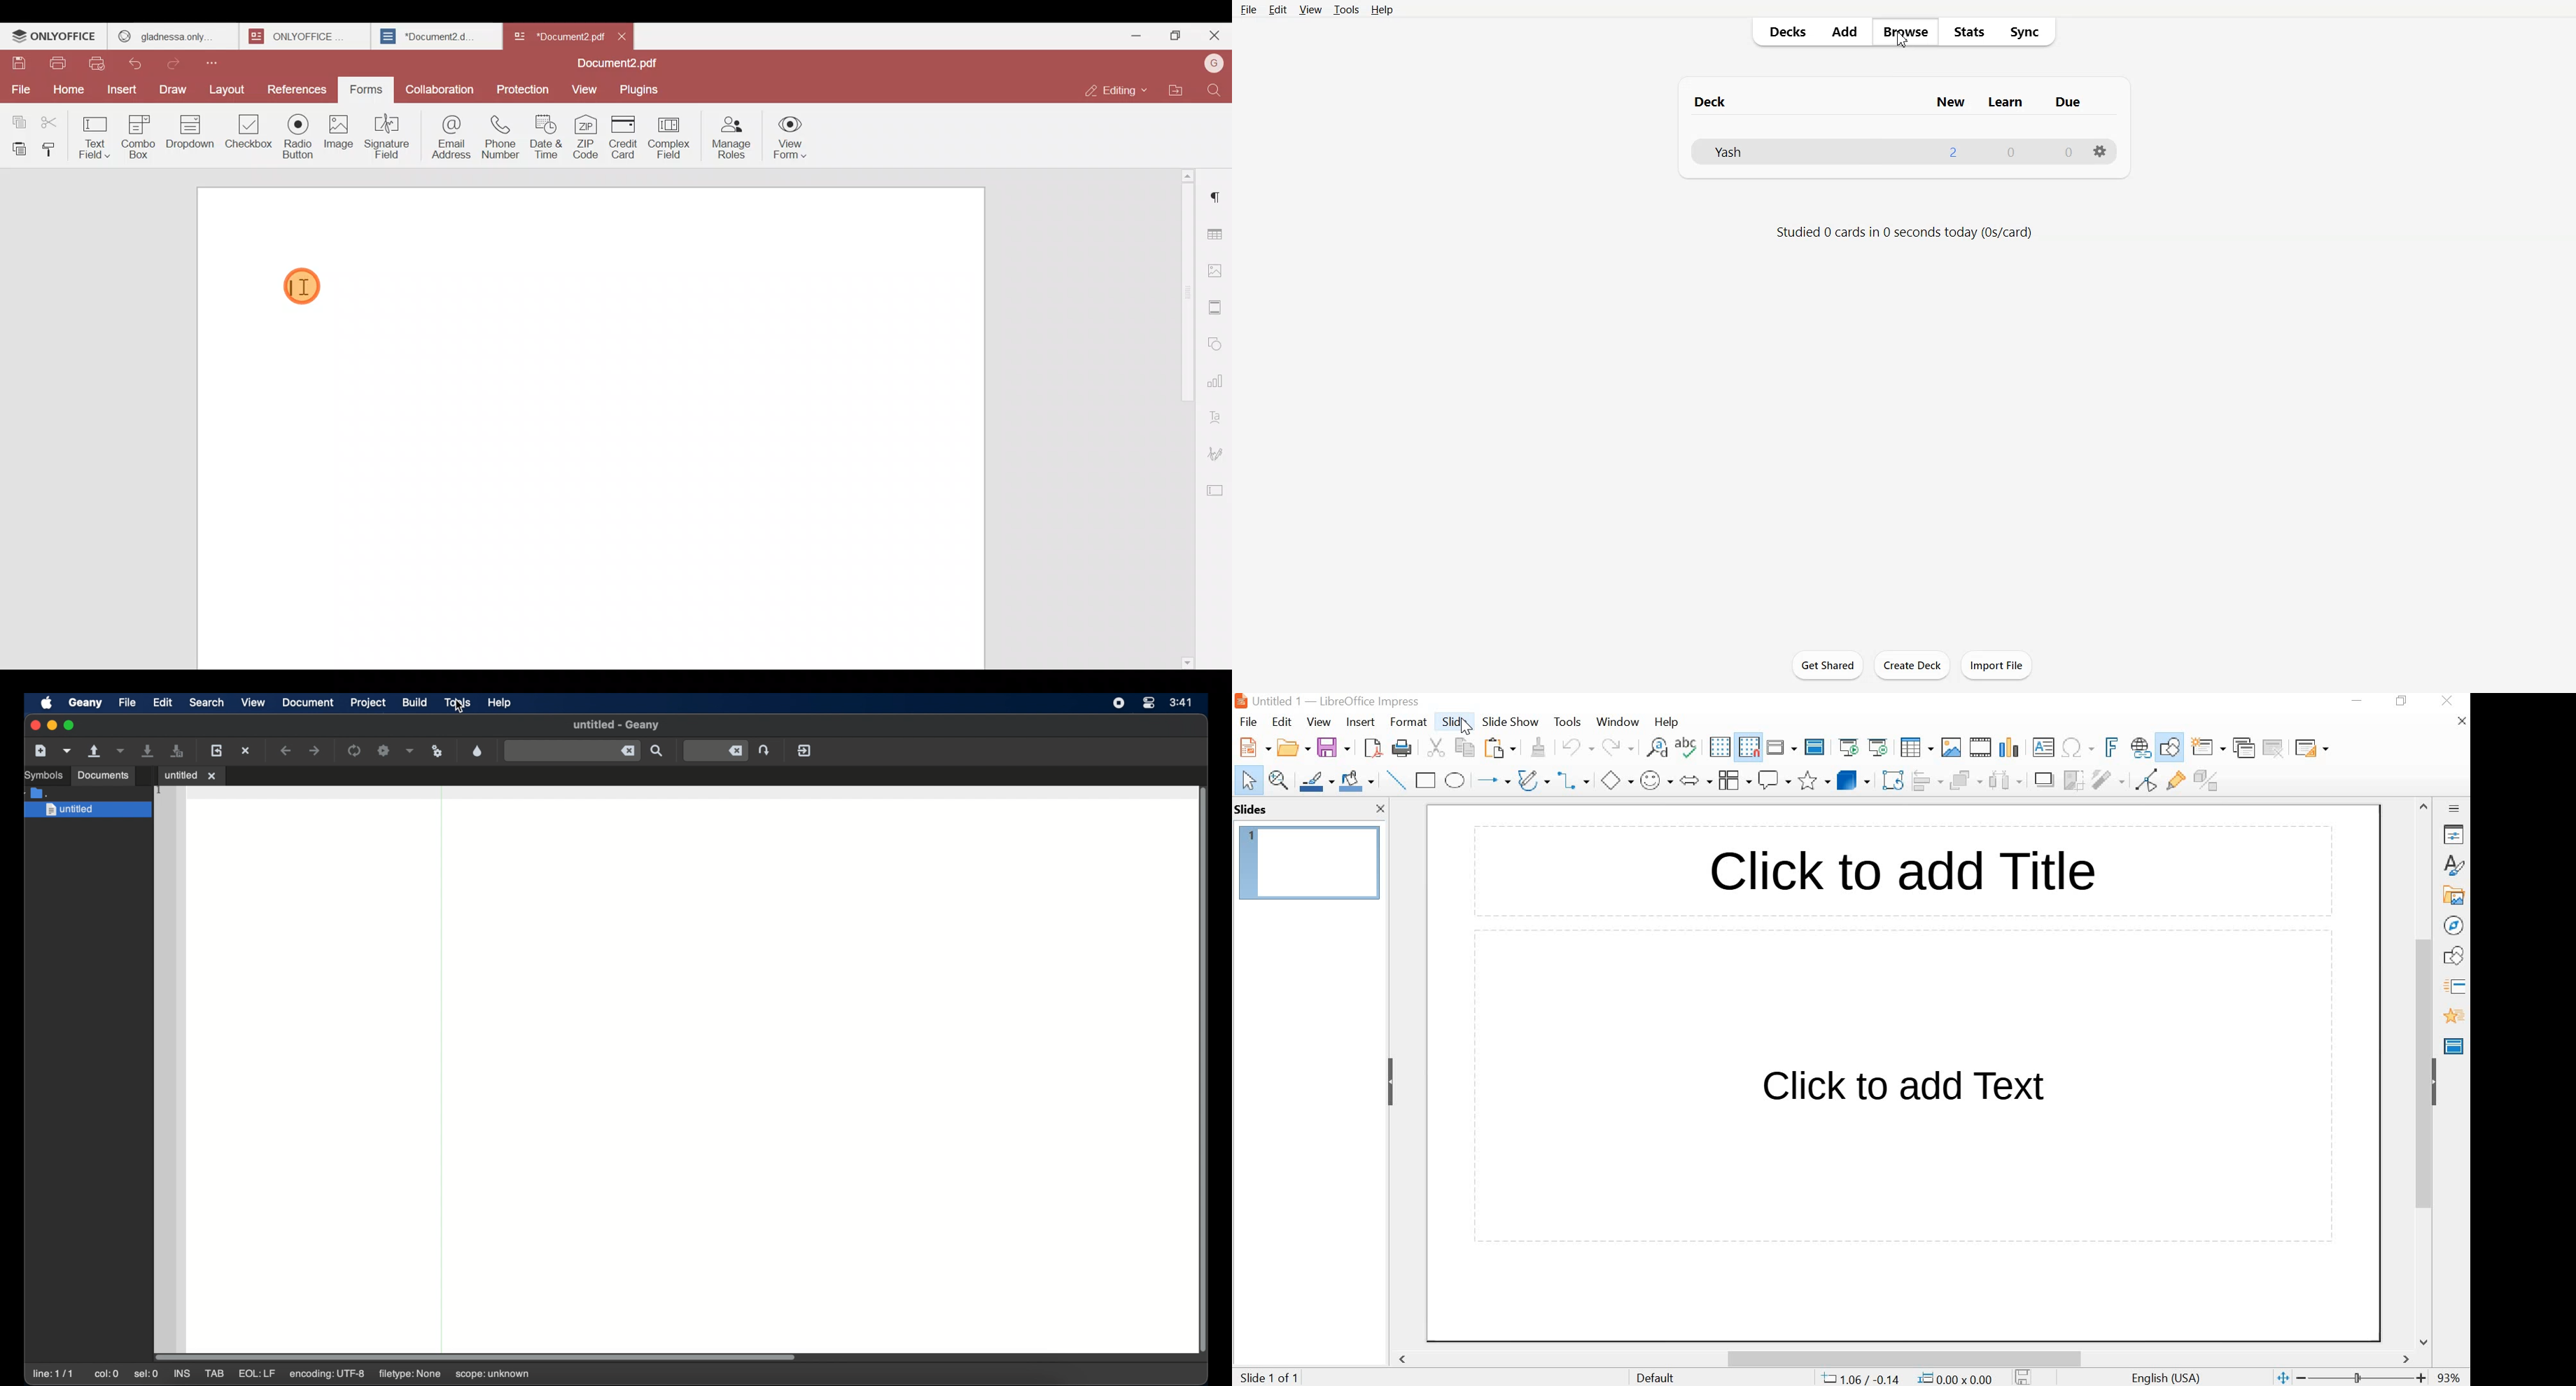 The height and width of the screenshot is (1400, 2576). Describe the element at coordinates (2455, 865) in the screenshot. I see `STYLES` at that location.